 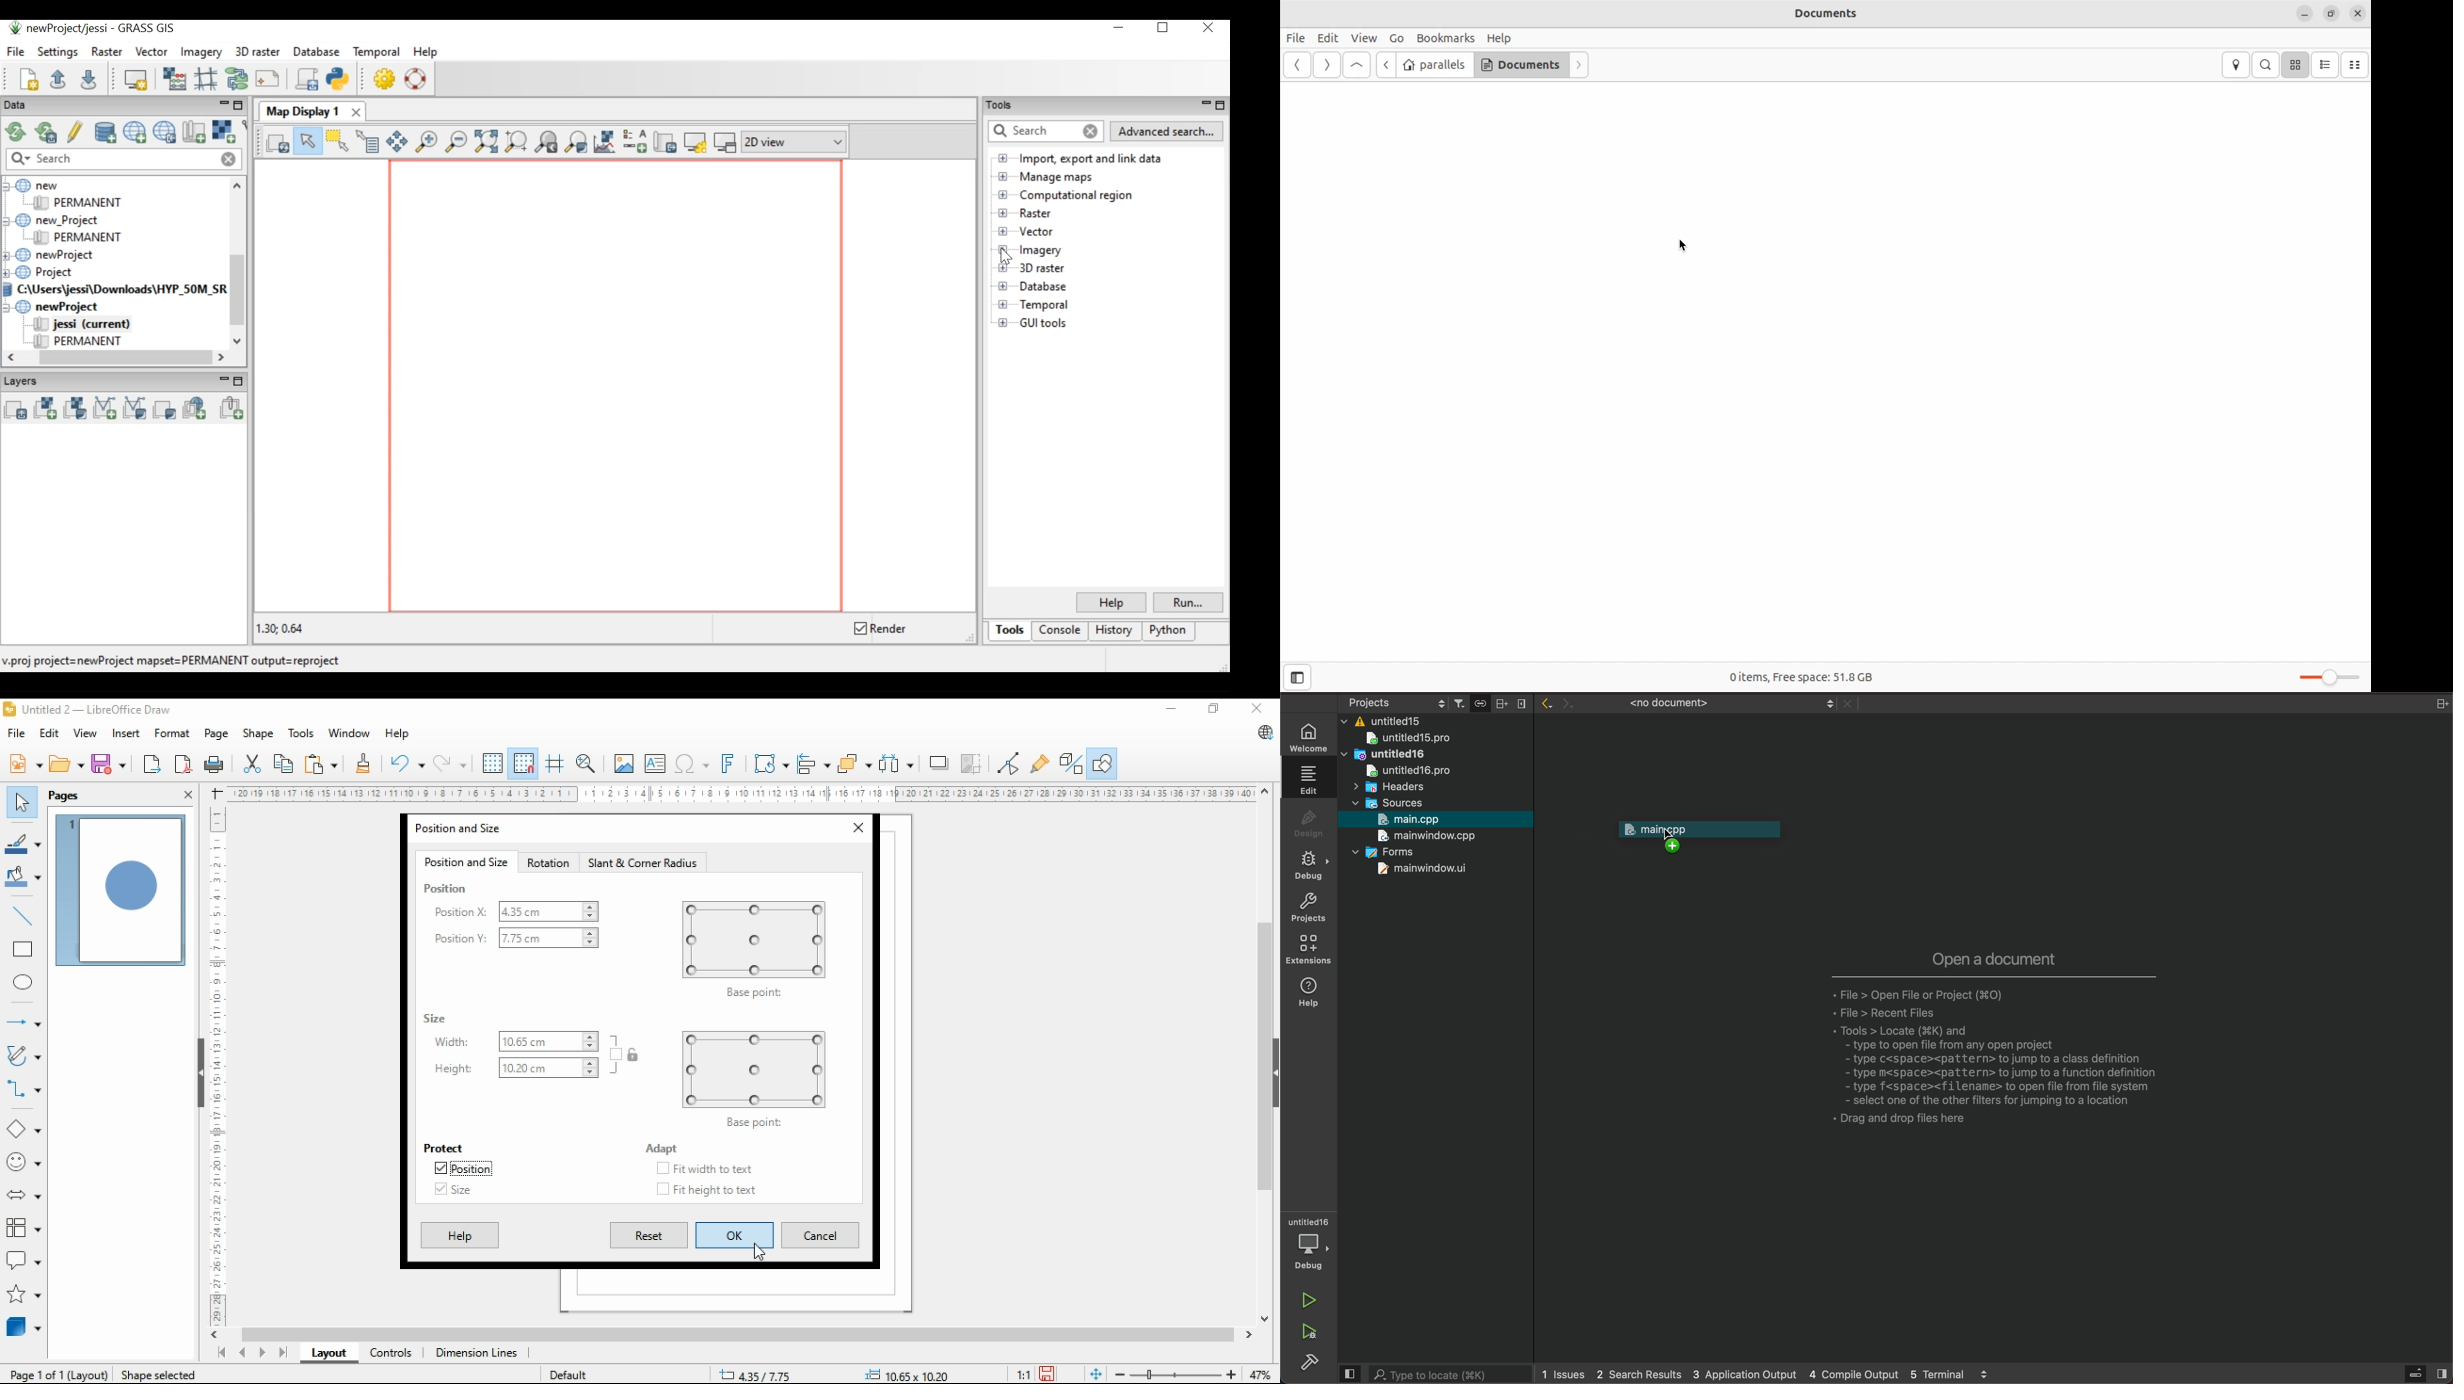 I want to click on undo, so click(x=407, y=764).